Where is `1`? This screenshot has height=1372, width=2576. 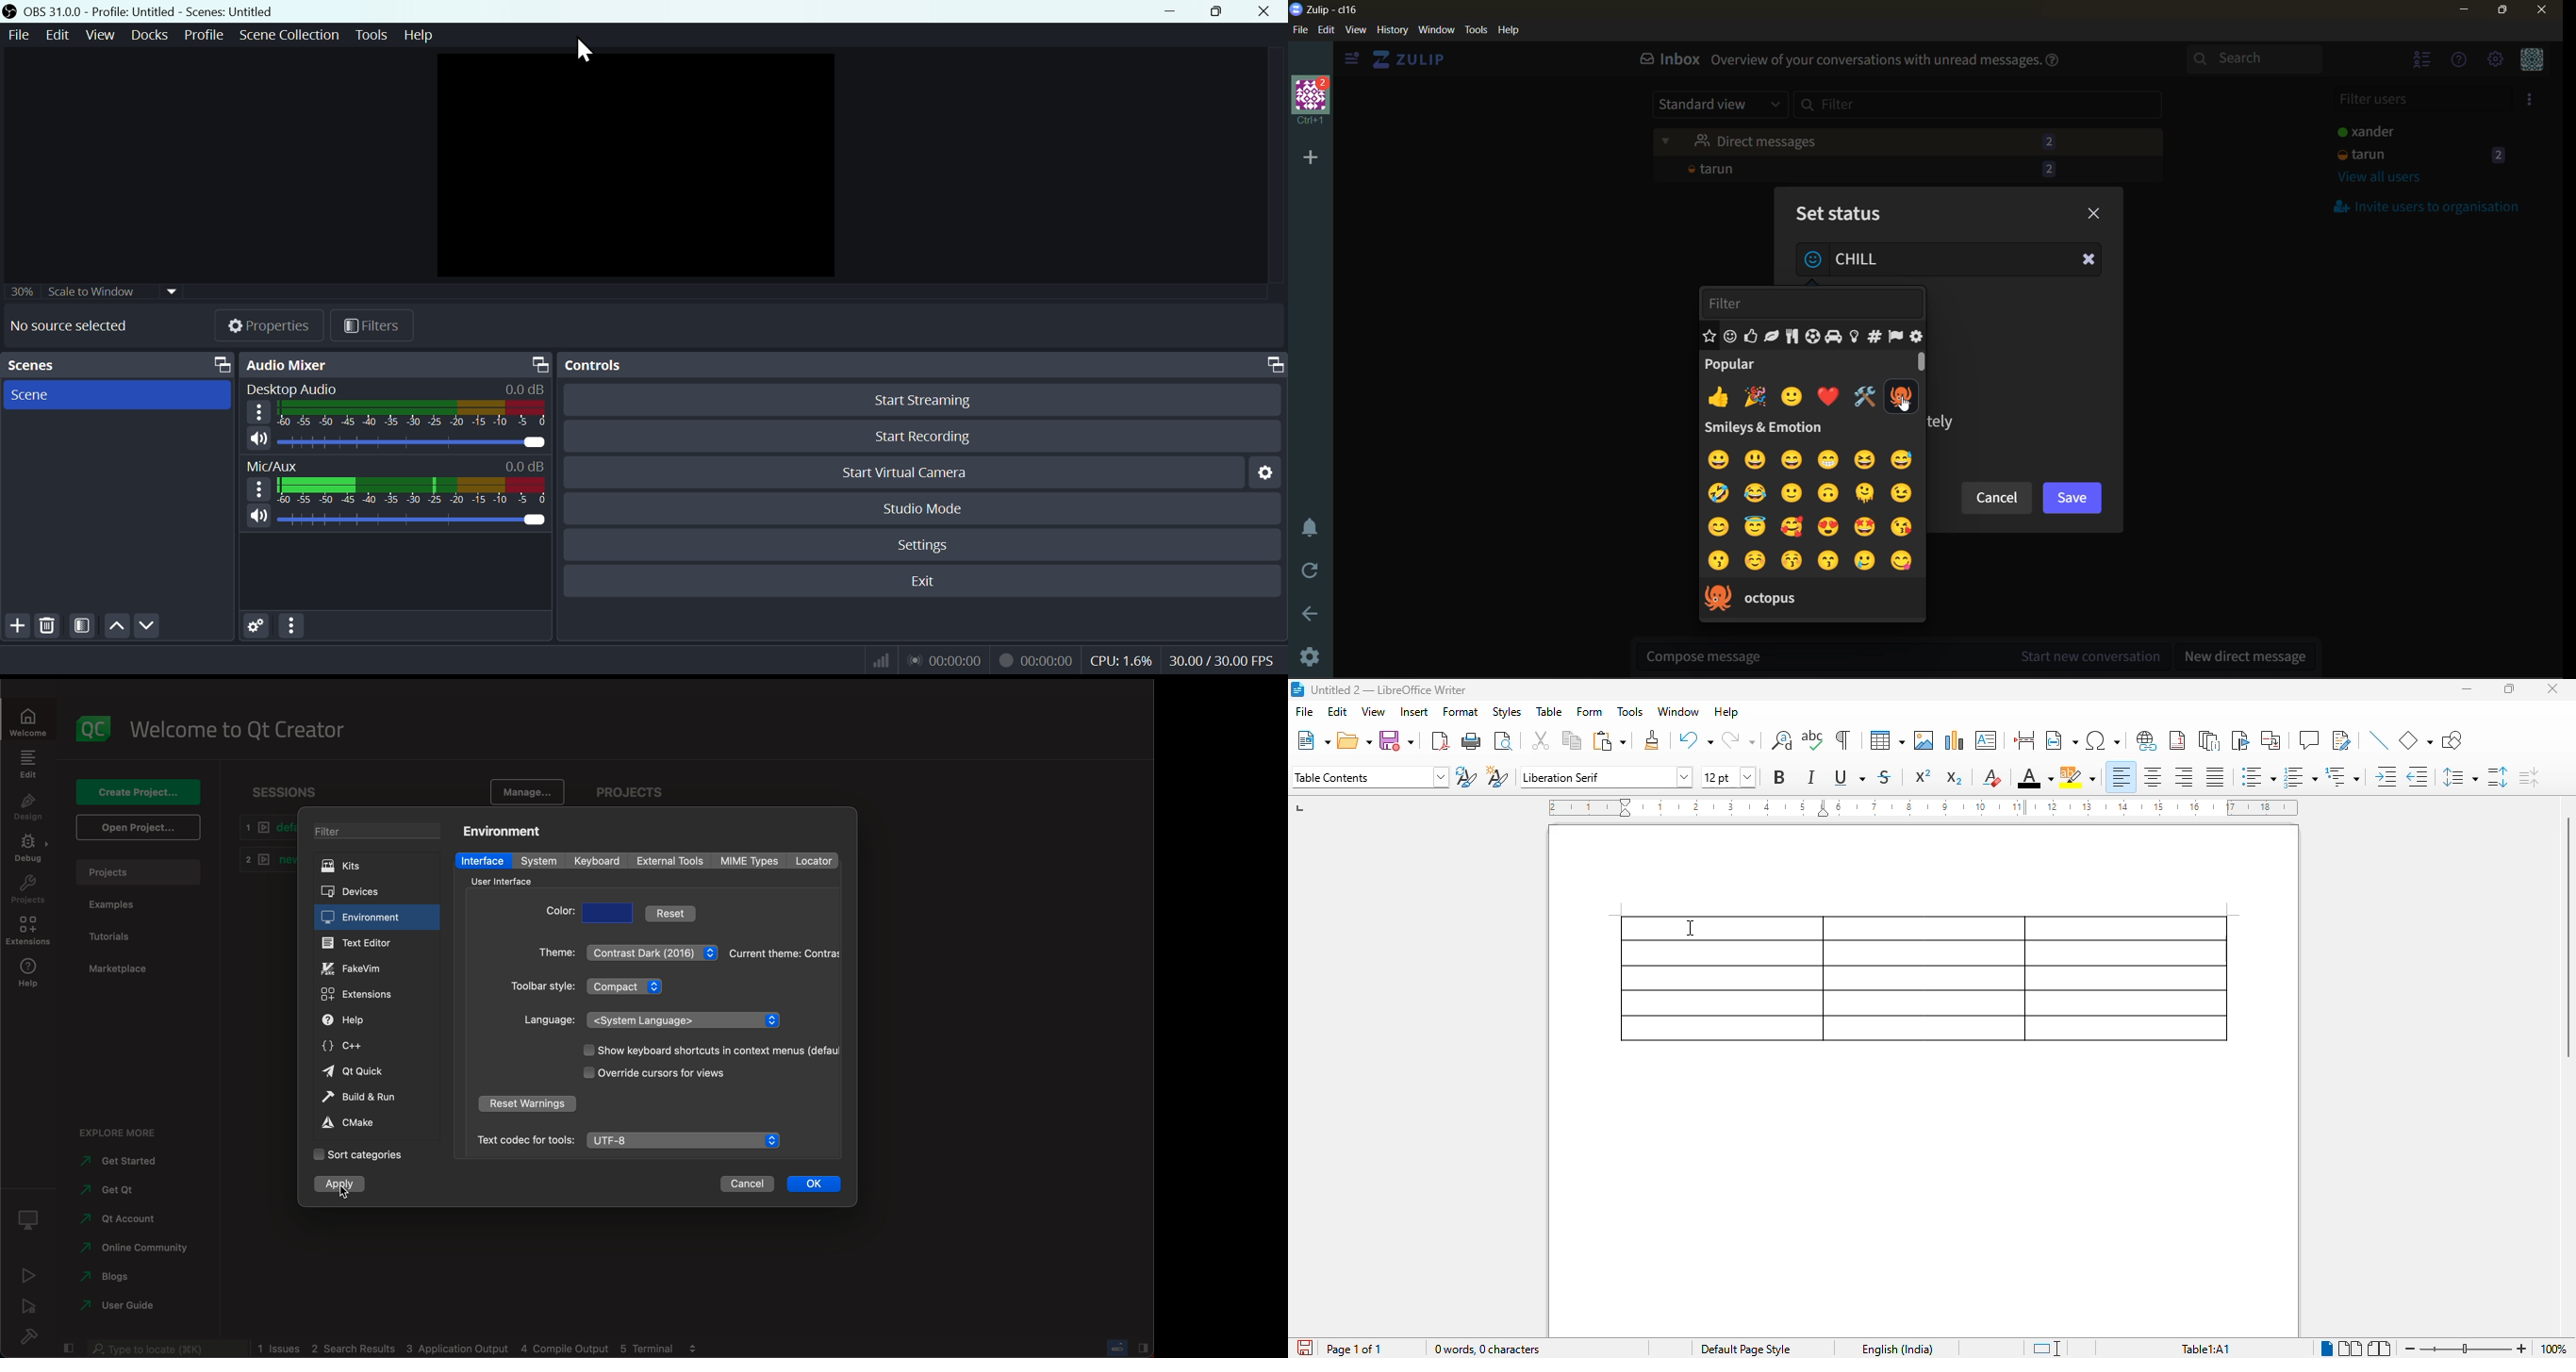 1 is located at coordinates (265, 827).